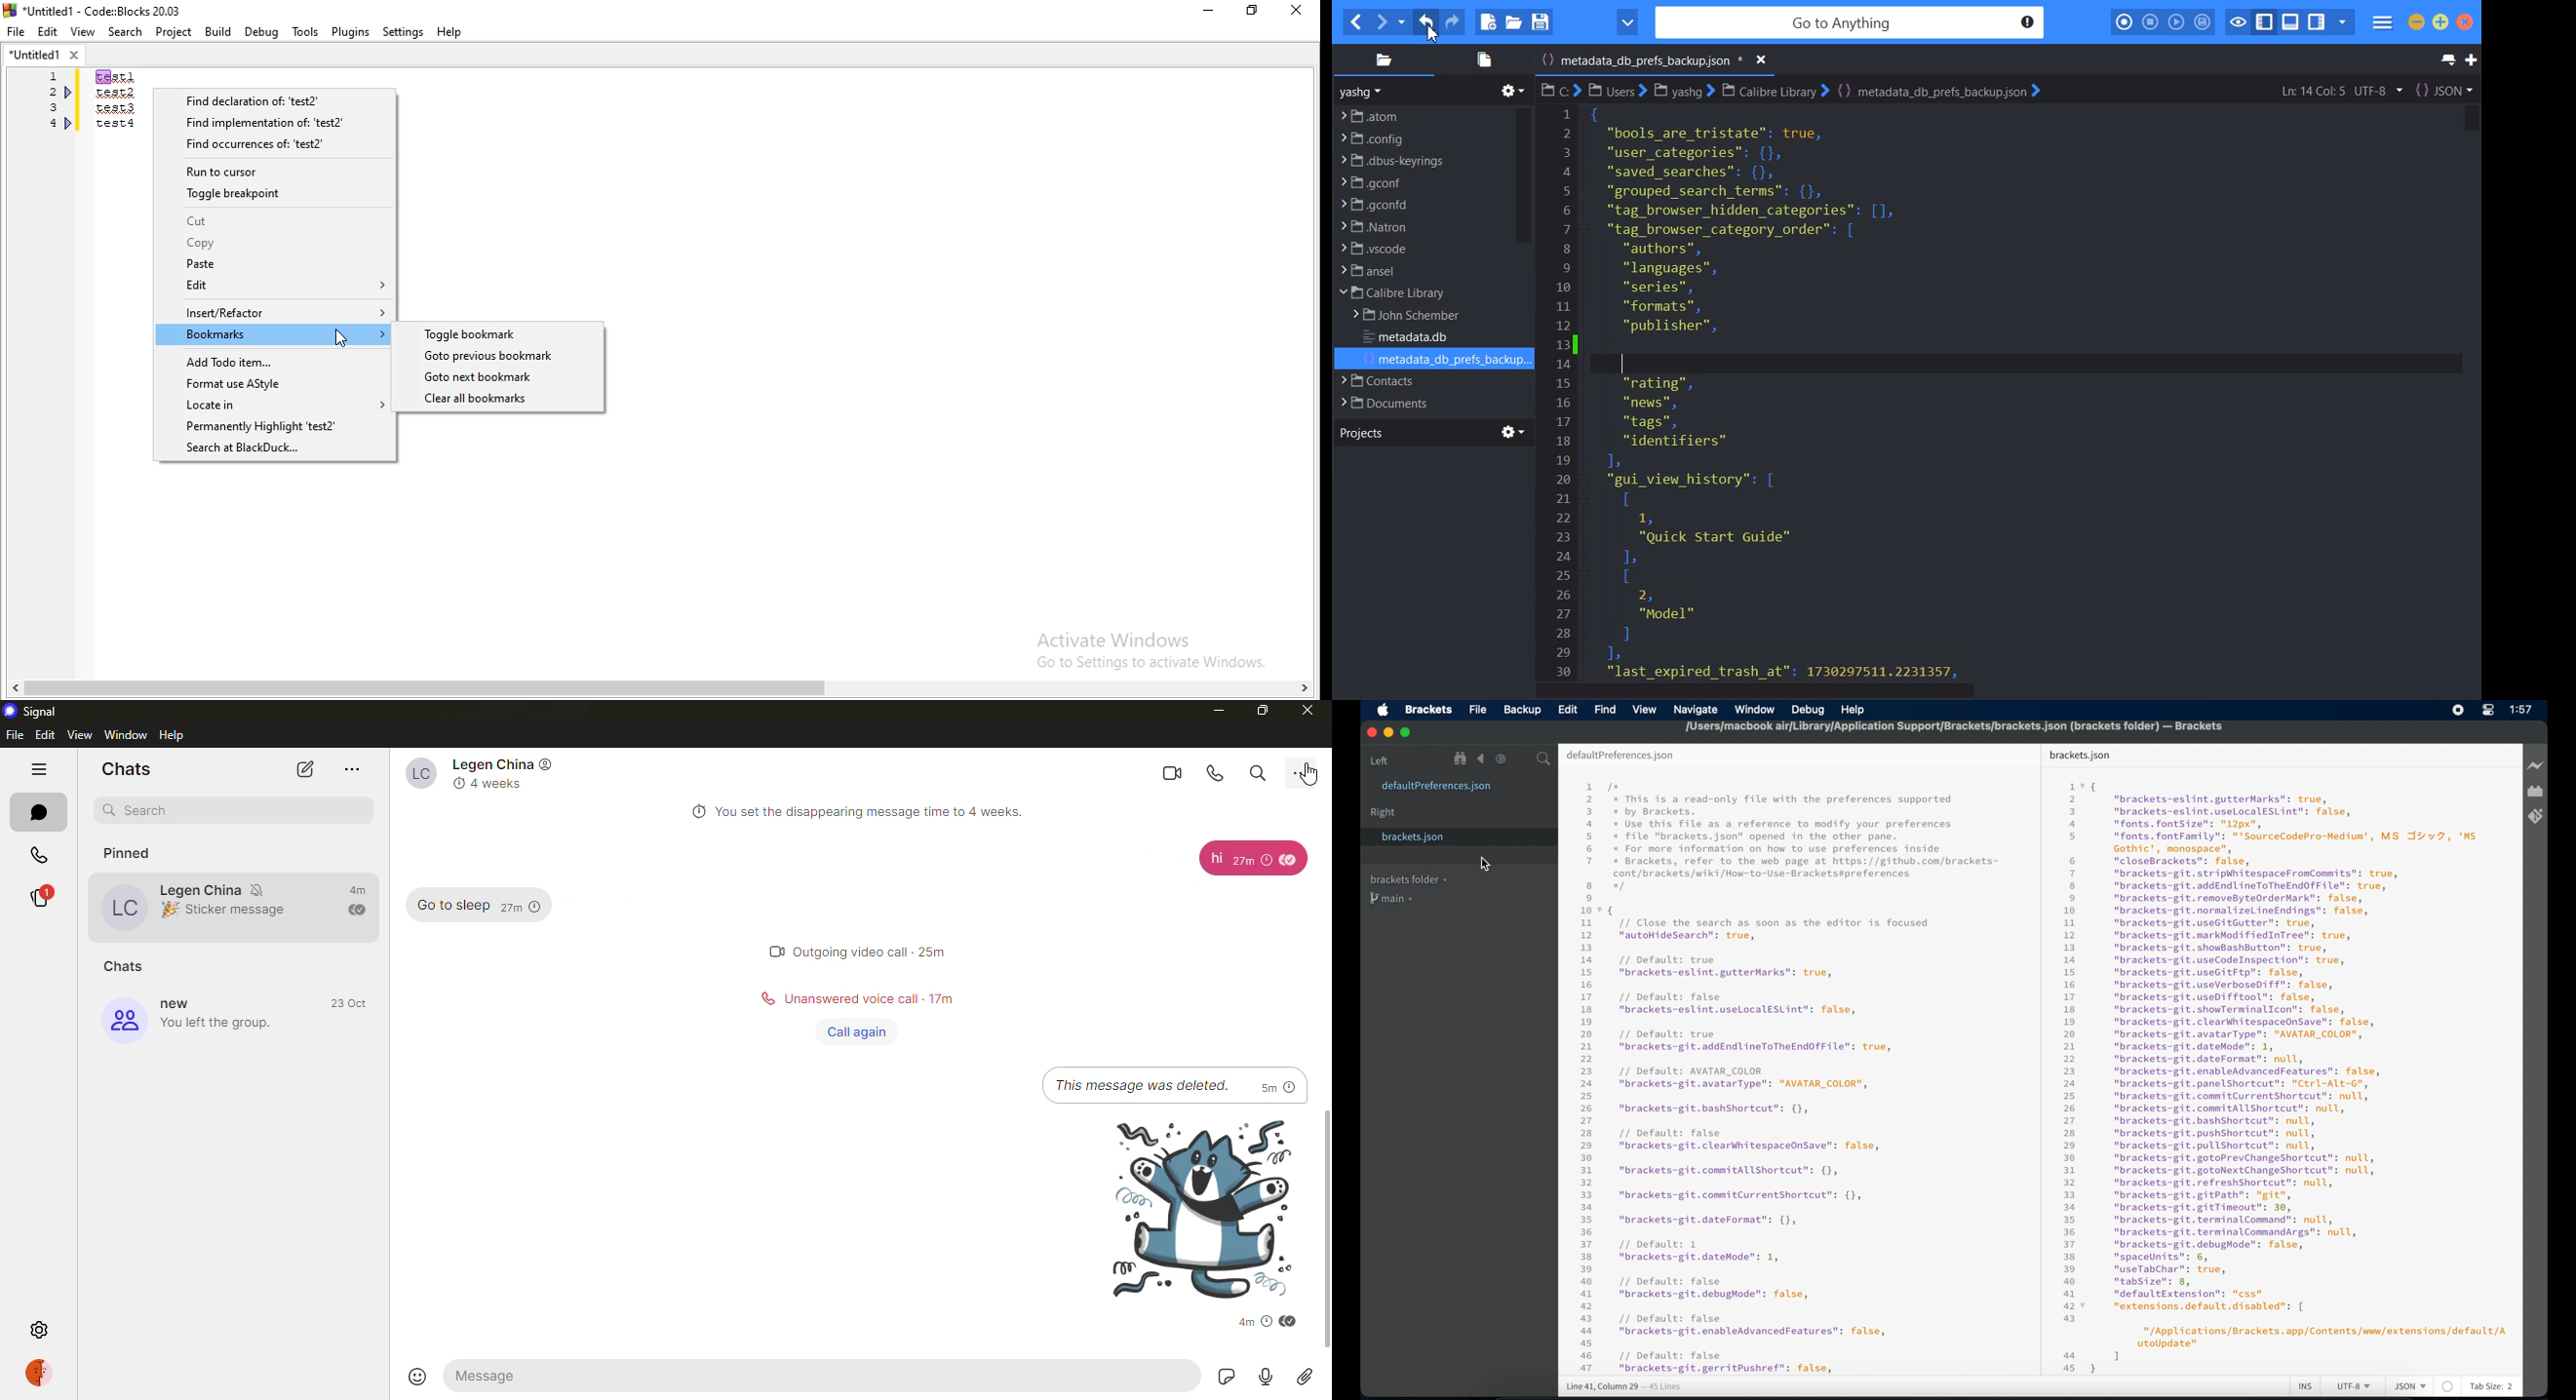 The height and width of the screenshot is (1400, 2576). What do you see at coordinates (219, 31) in the screenshot?
I see `Build ` at bounding box center [219, 31].